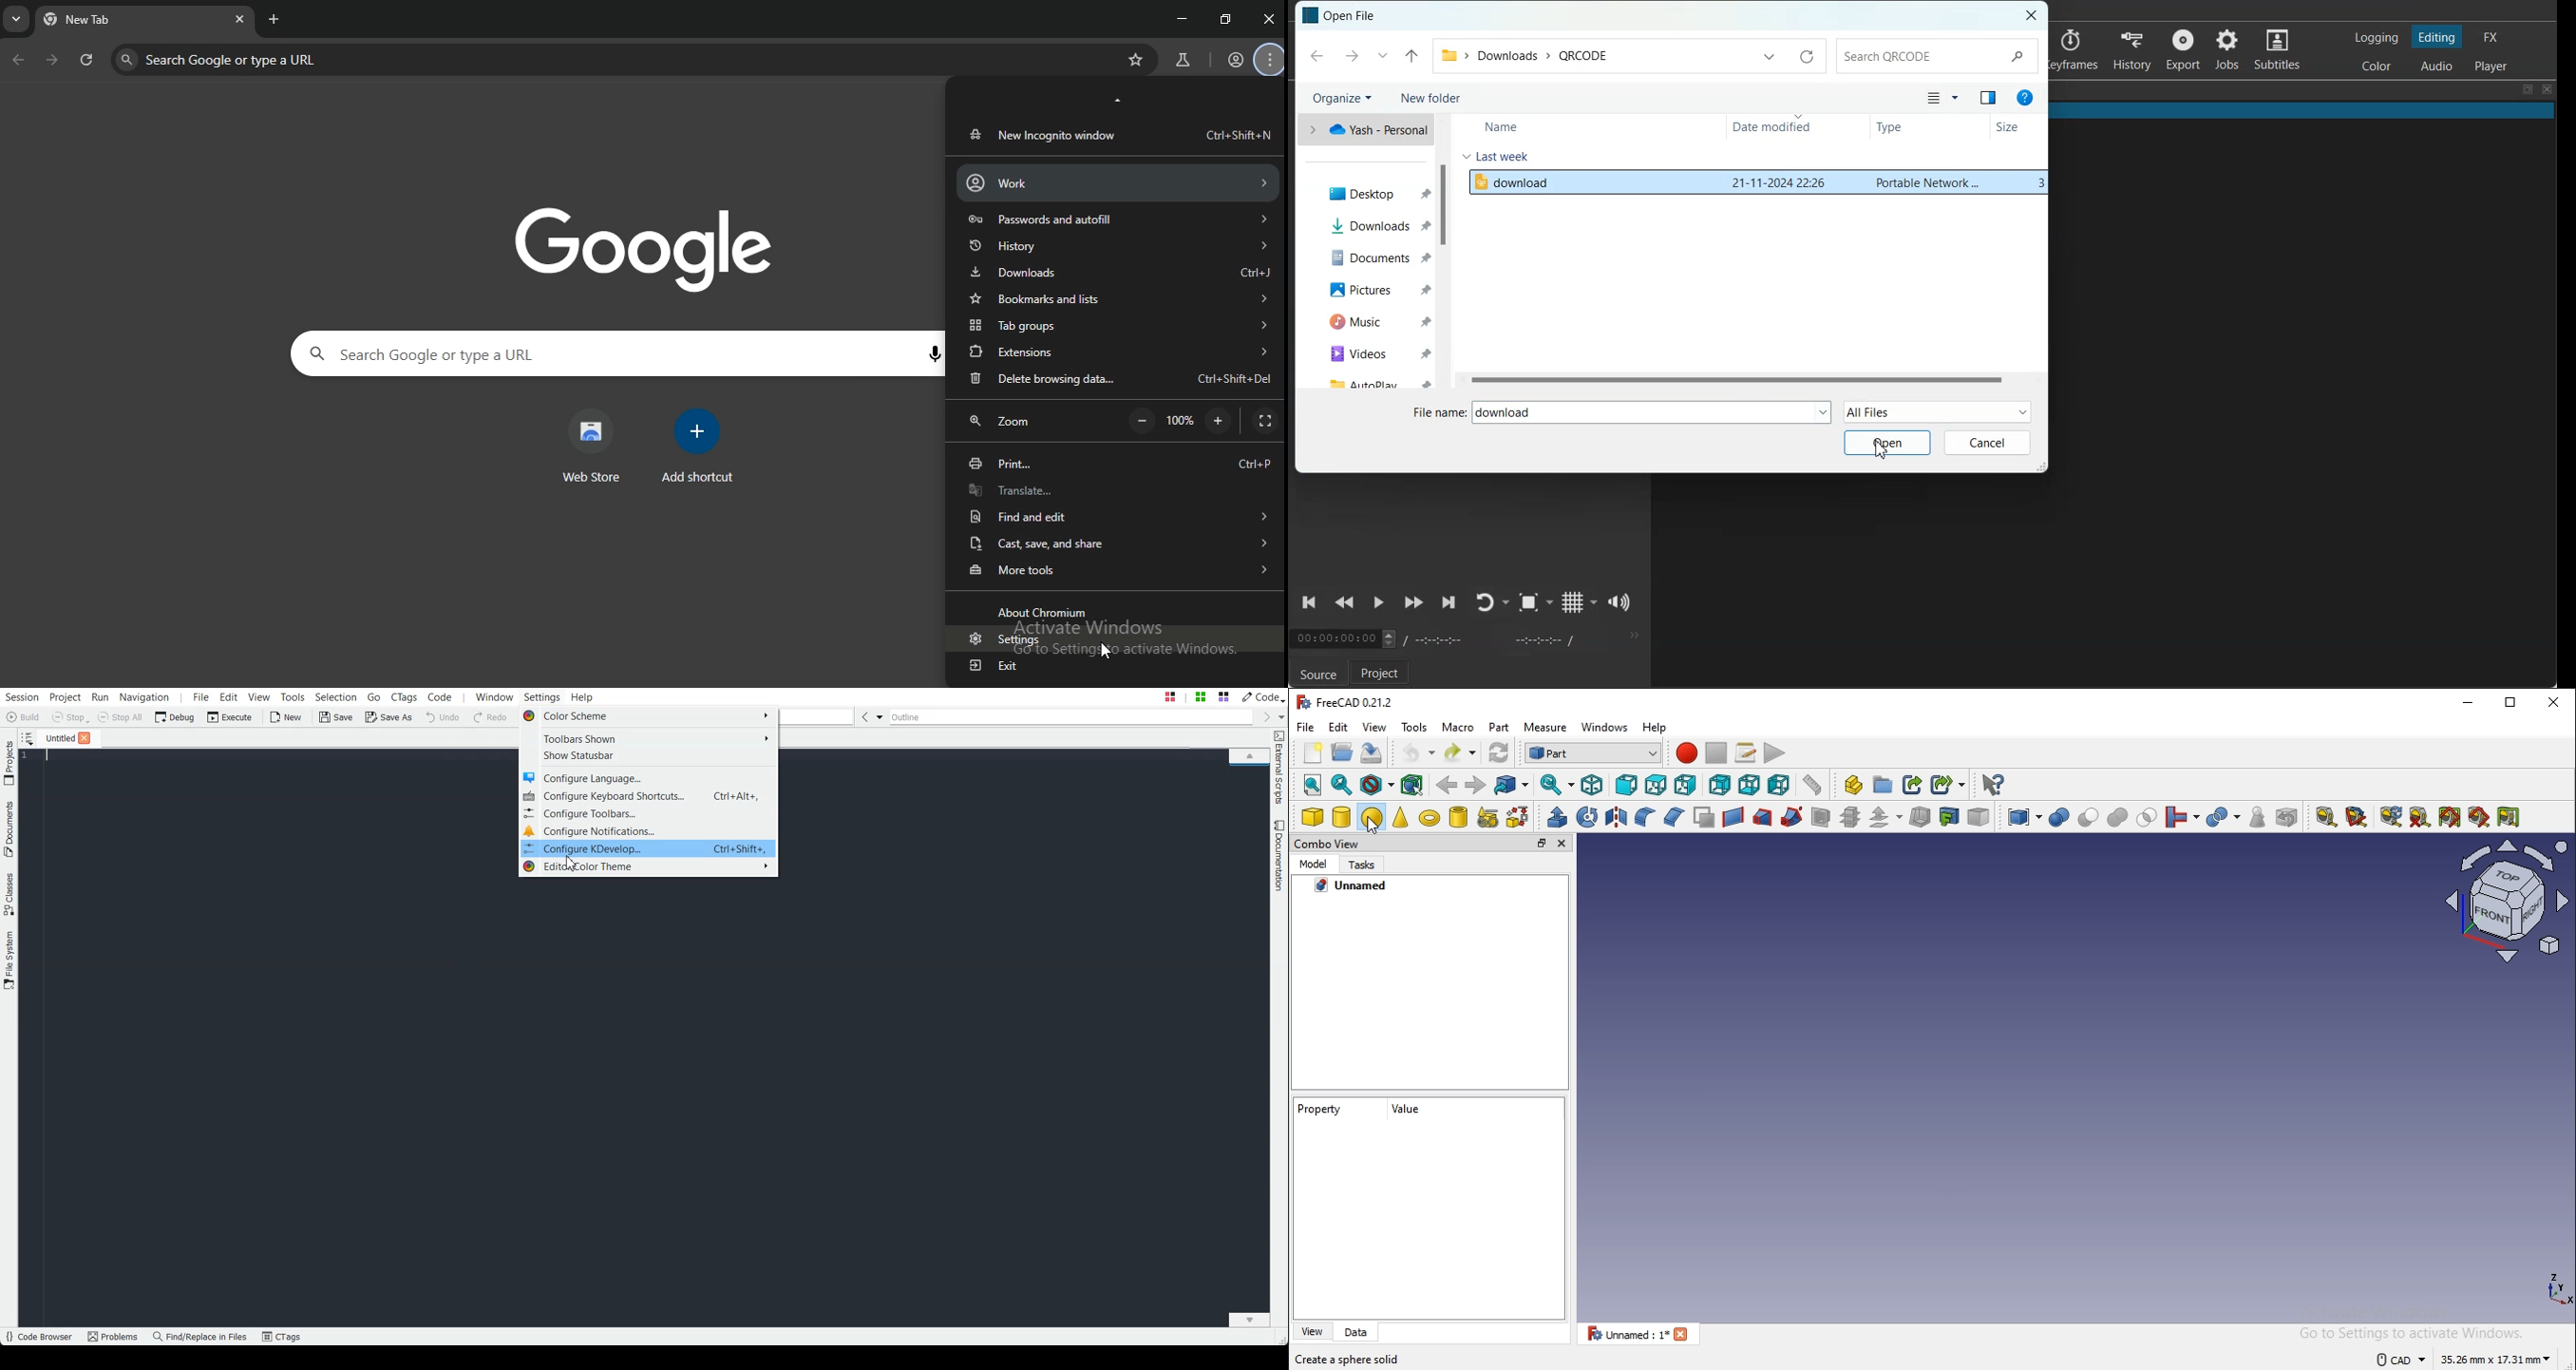  Describe the element at coordinates (1371, 257) in the screenshot. I see `Documents` at that location.